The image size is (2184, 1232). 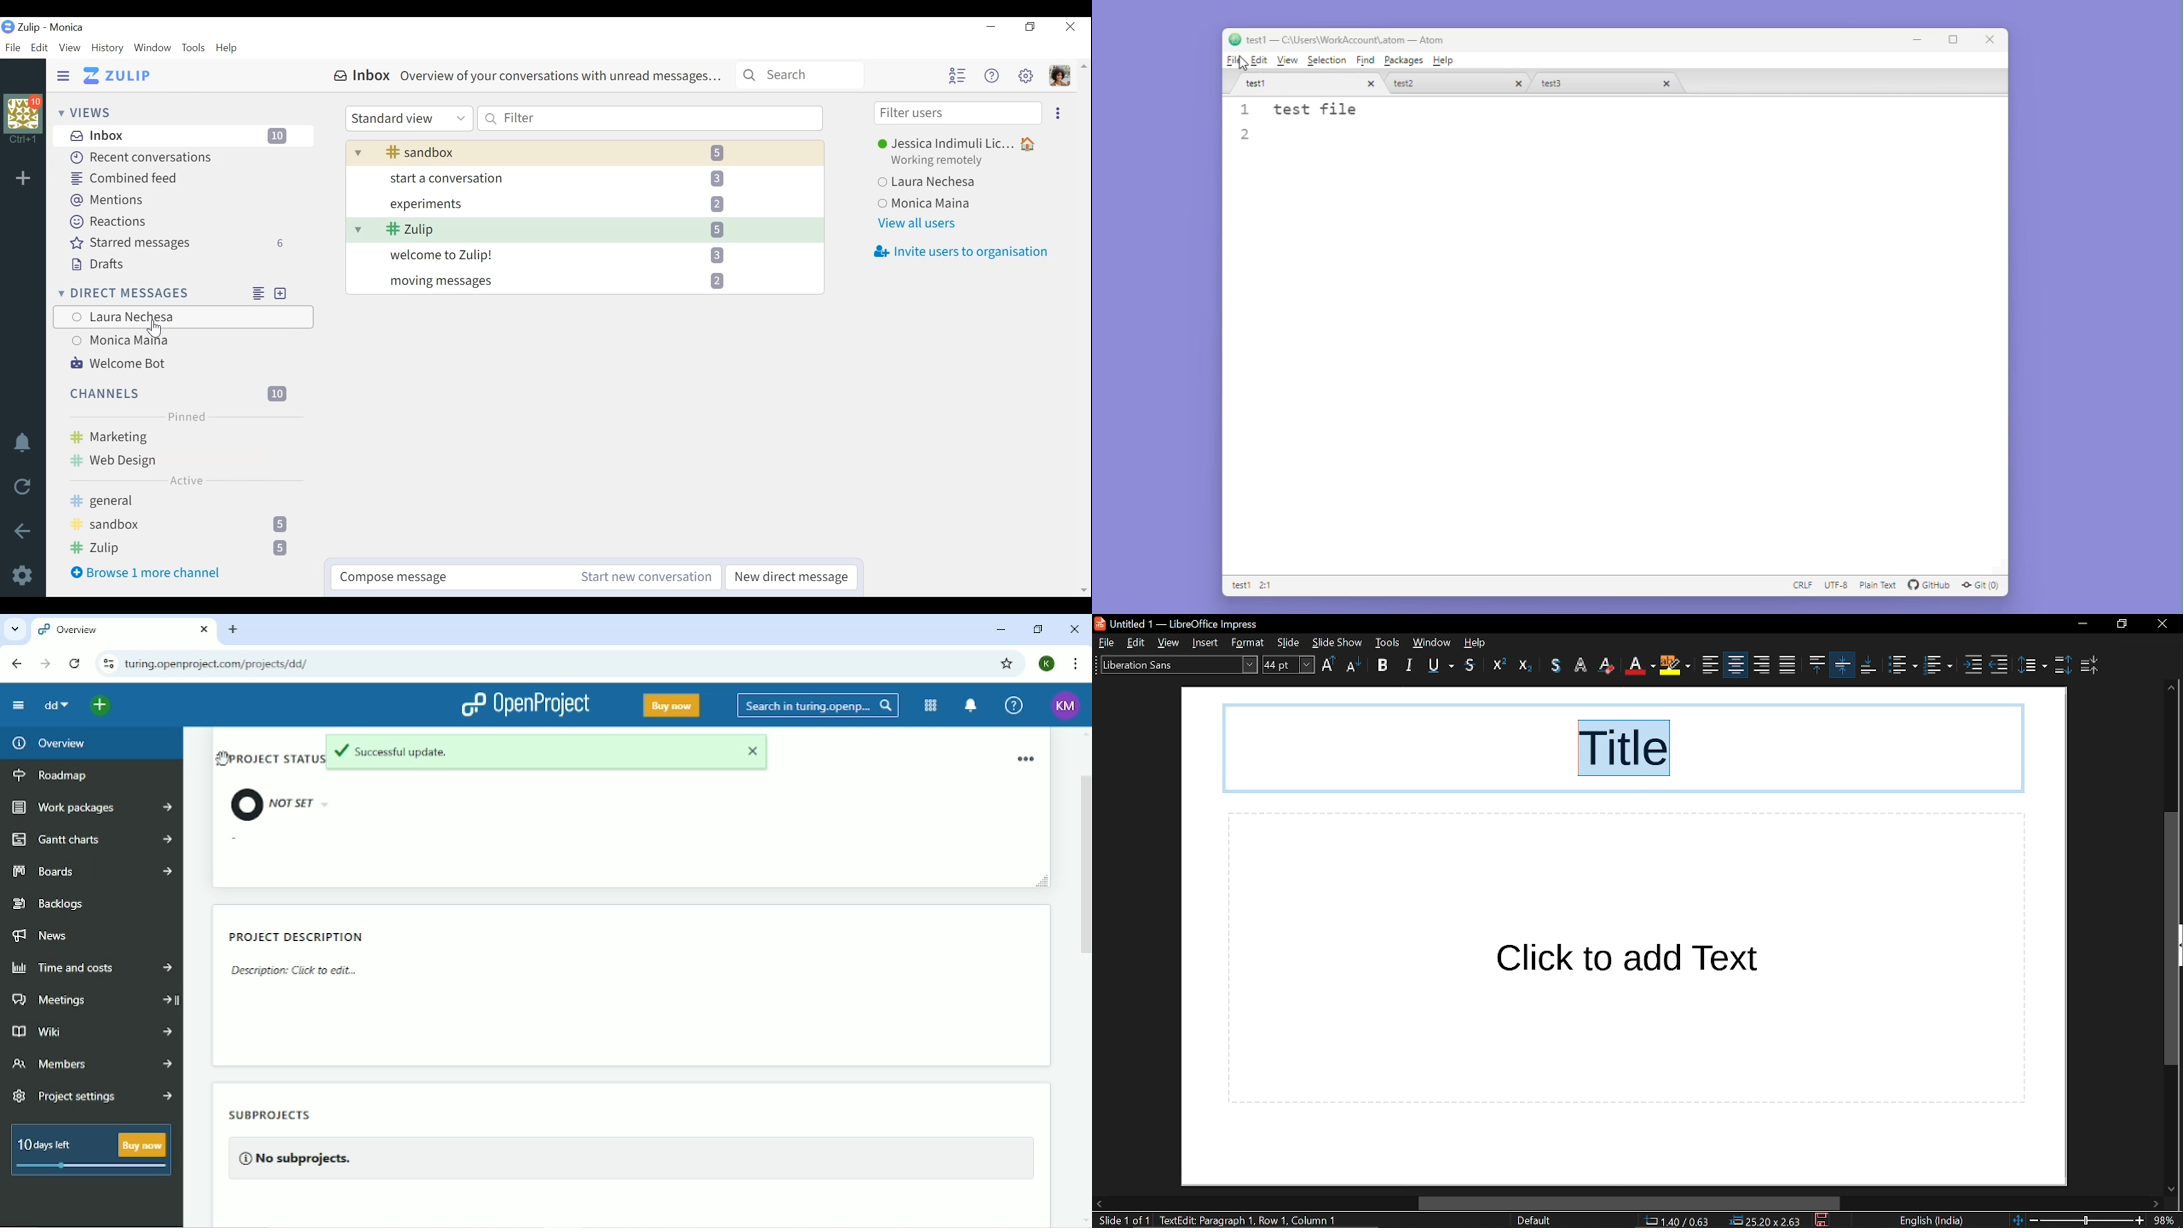 I want to click on center vertically, so click(x=1816, y=664).